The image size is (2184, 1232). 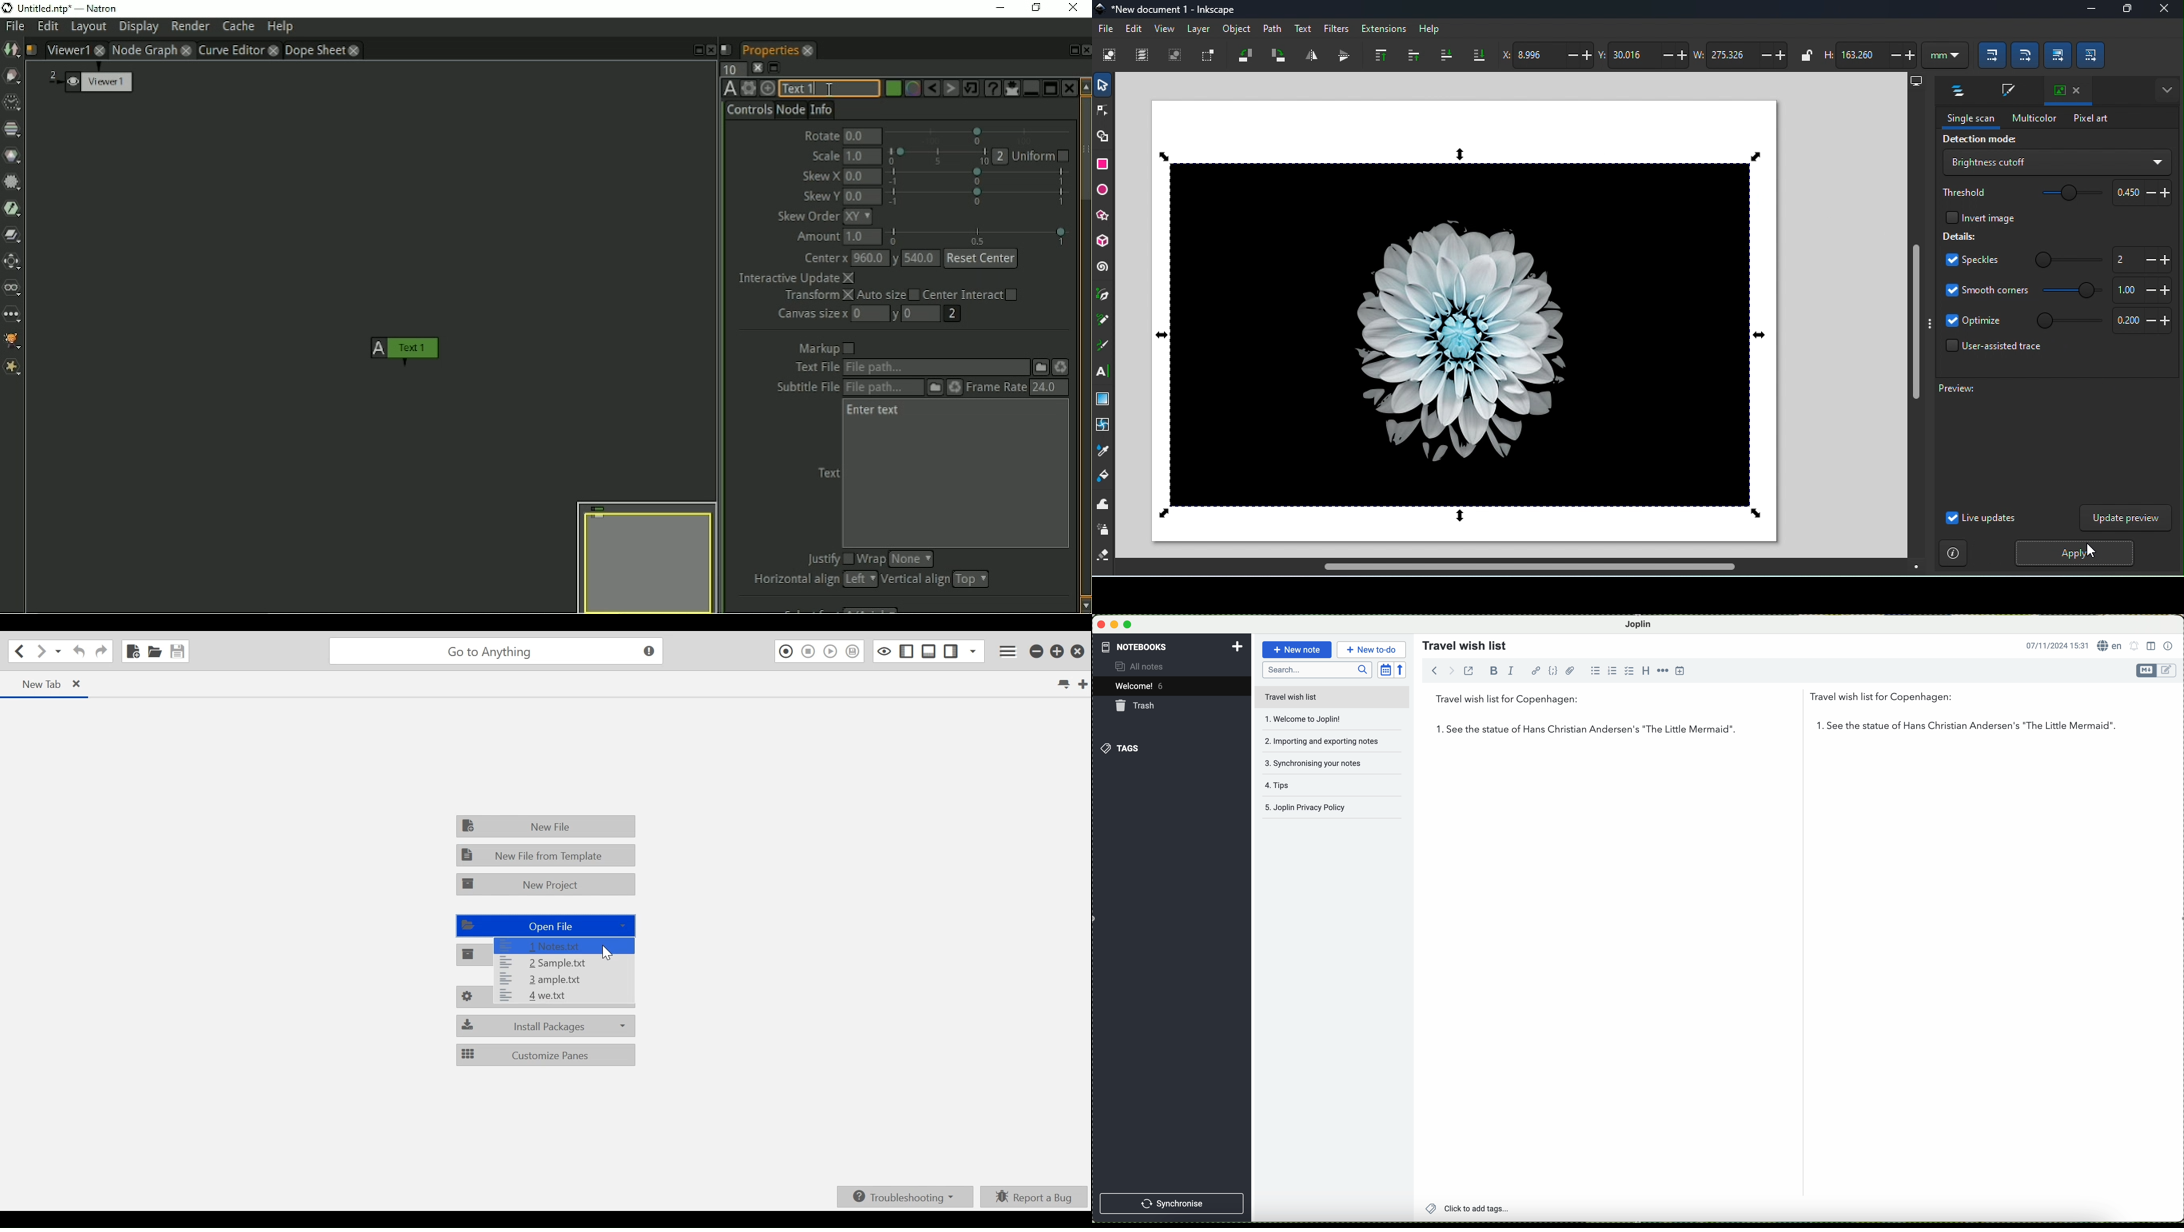 What do you see at coordinates (1970, 120) in the screenshot?
I see `Single scan` at bounding box center [1970, 120].